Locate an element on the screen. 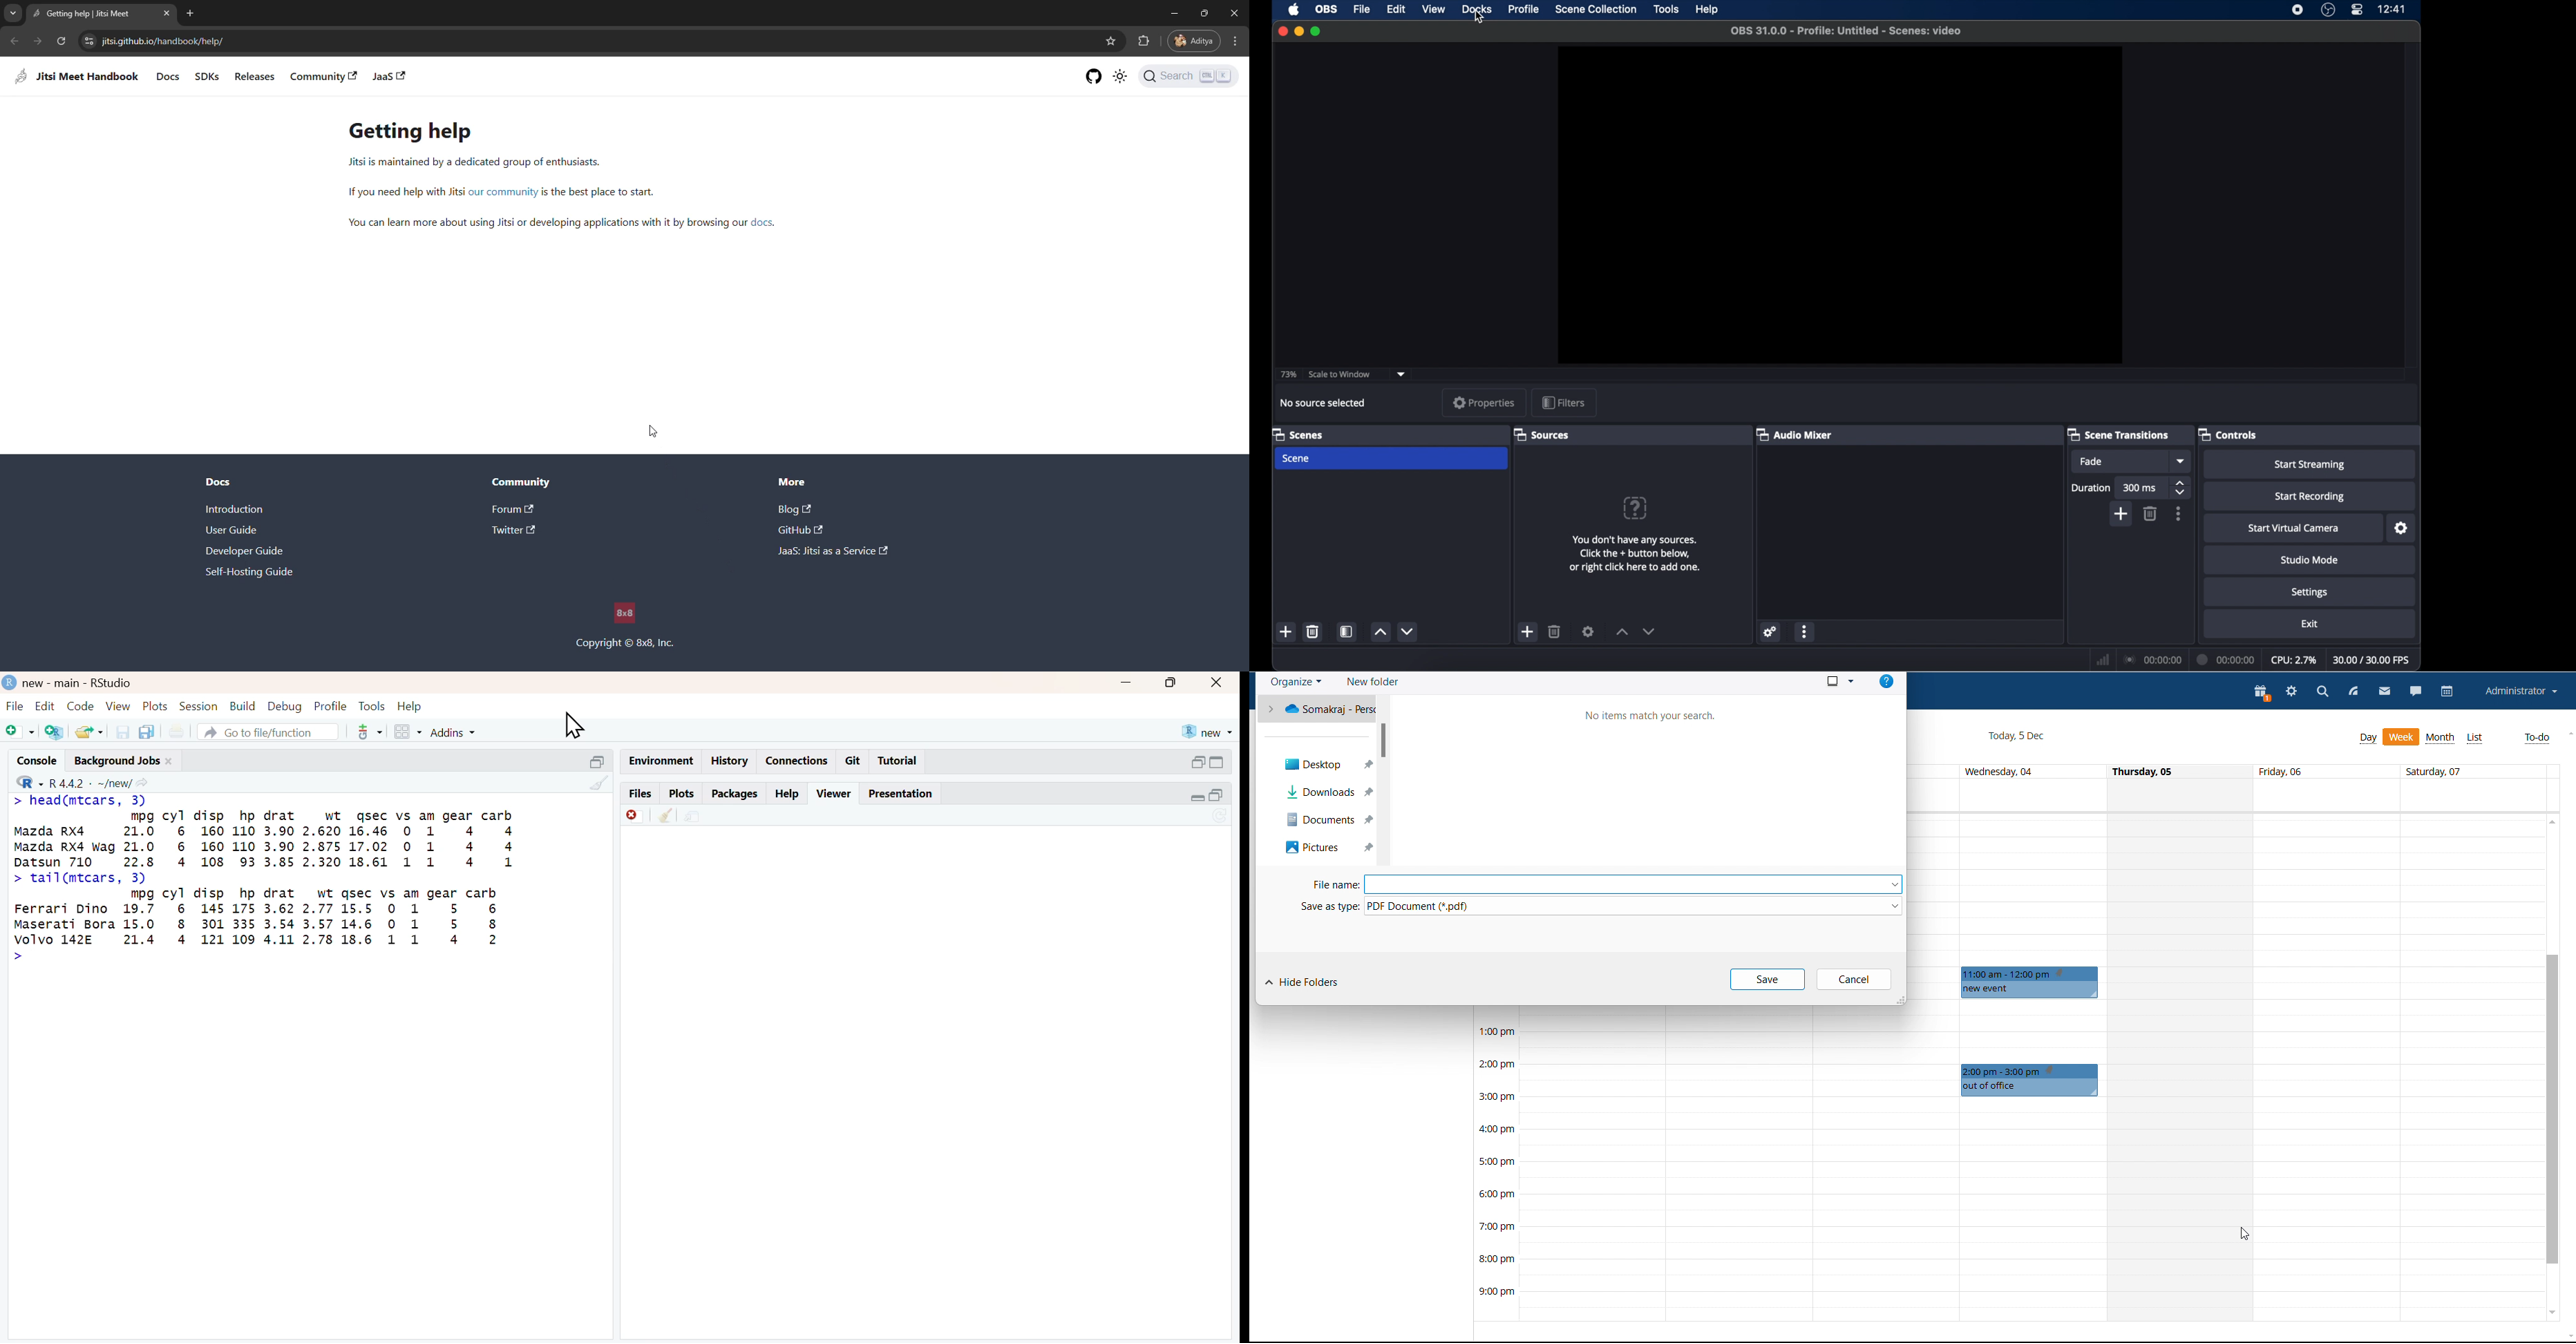  scene is located at coordinates (1297, 458).